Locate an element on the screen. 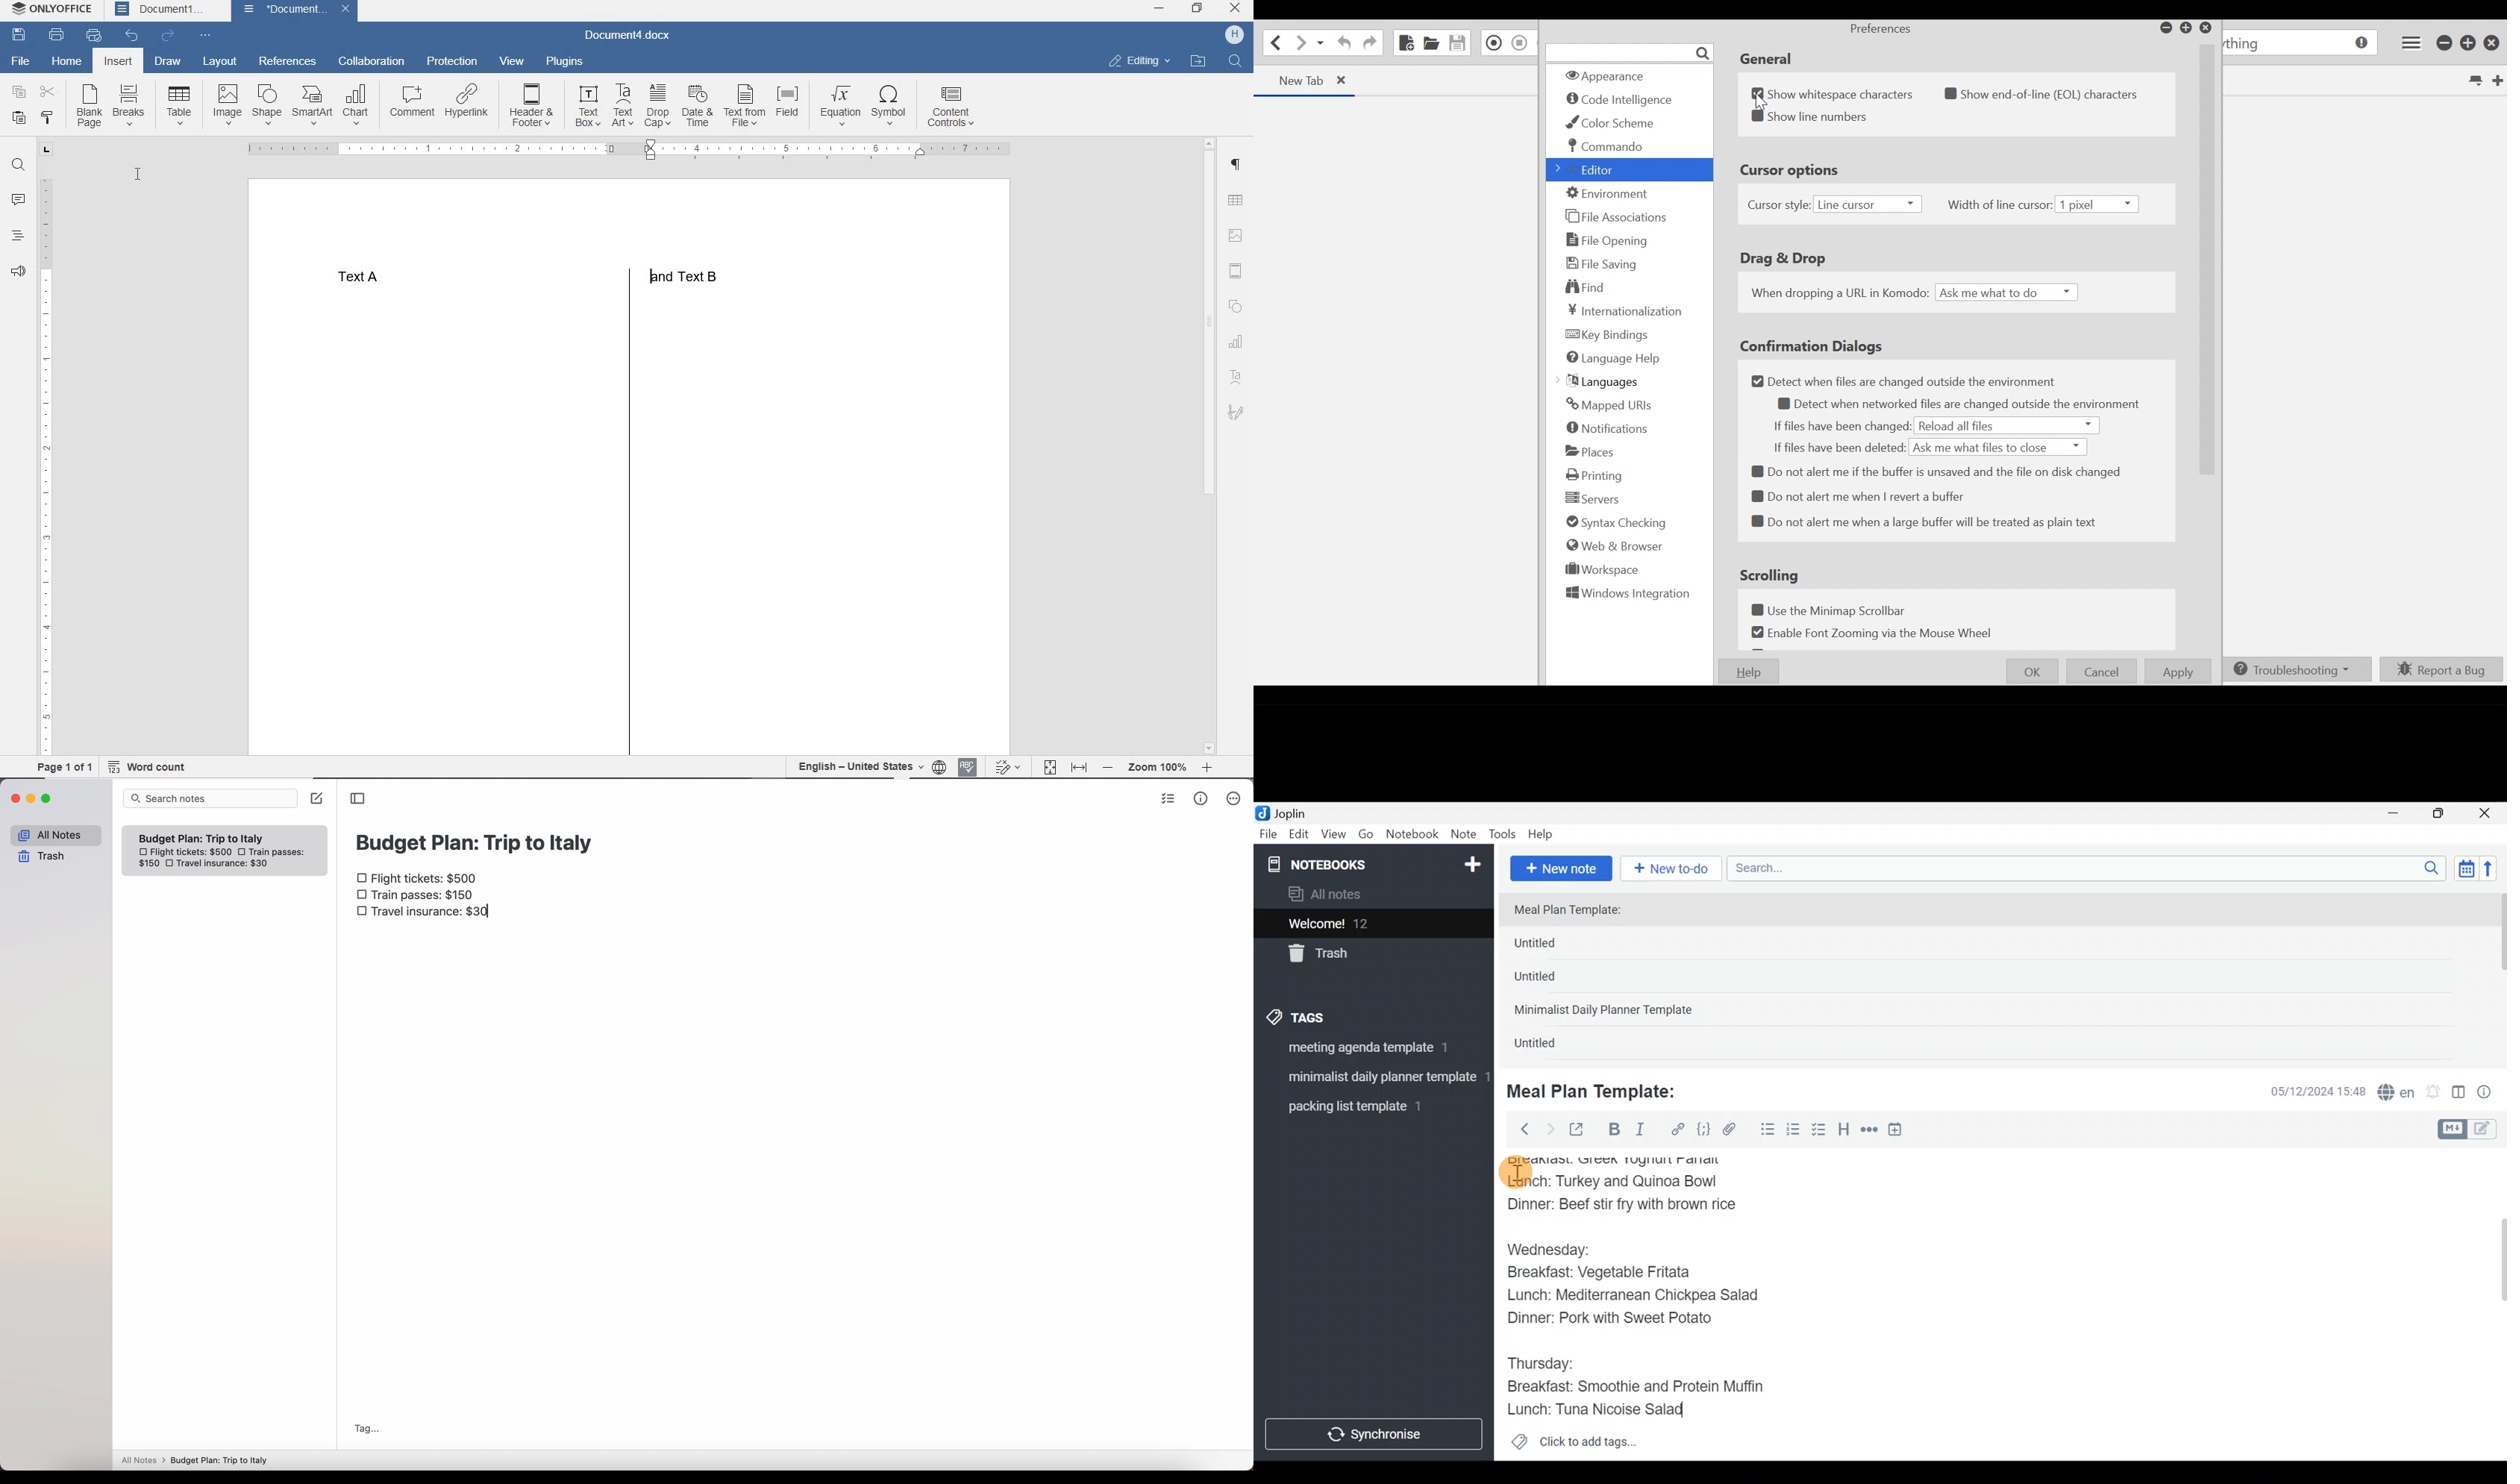  Budget plan trip to Italy note is located at coordinates (202, 838).